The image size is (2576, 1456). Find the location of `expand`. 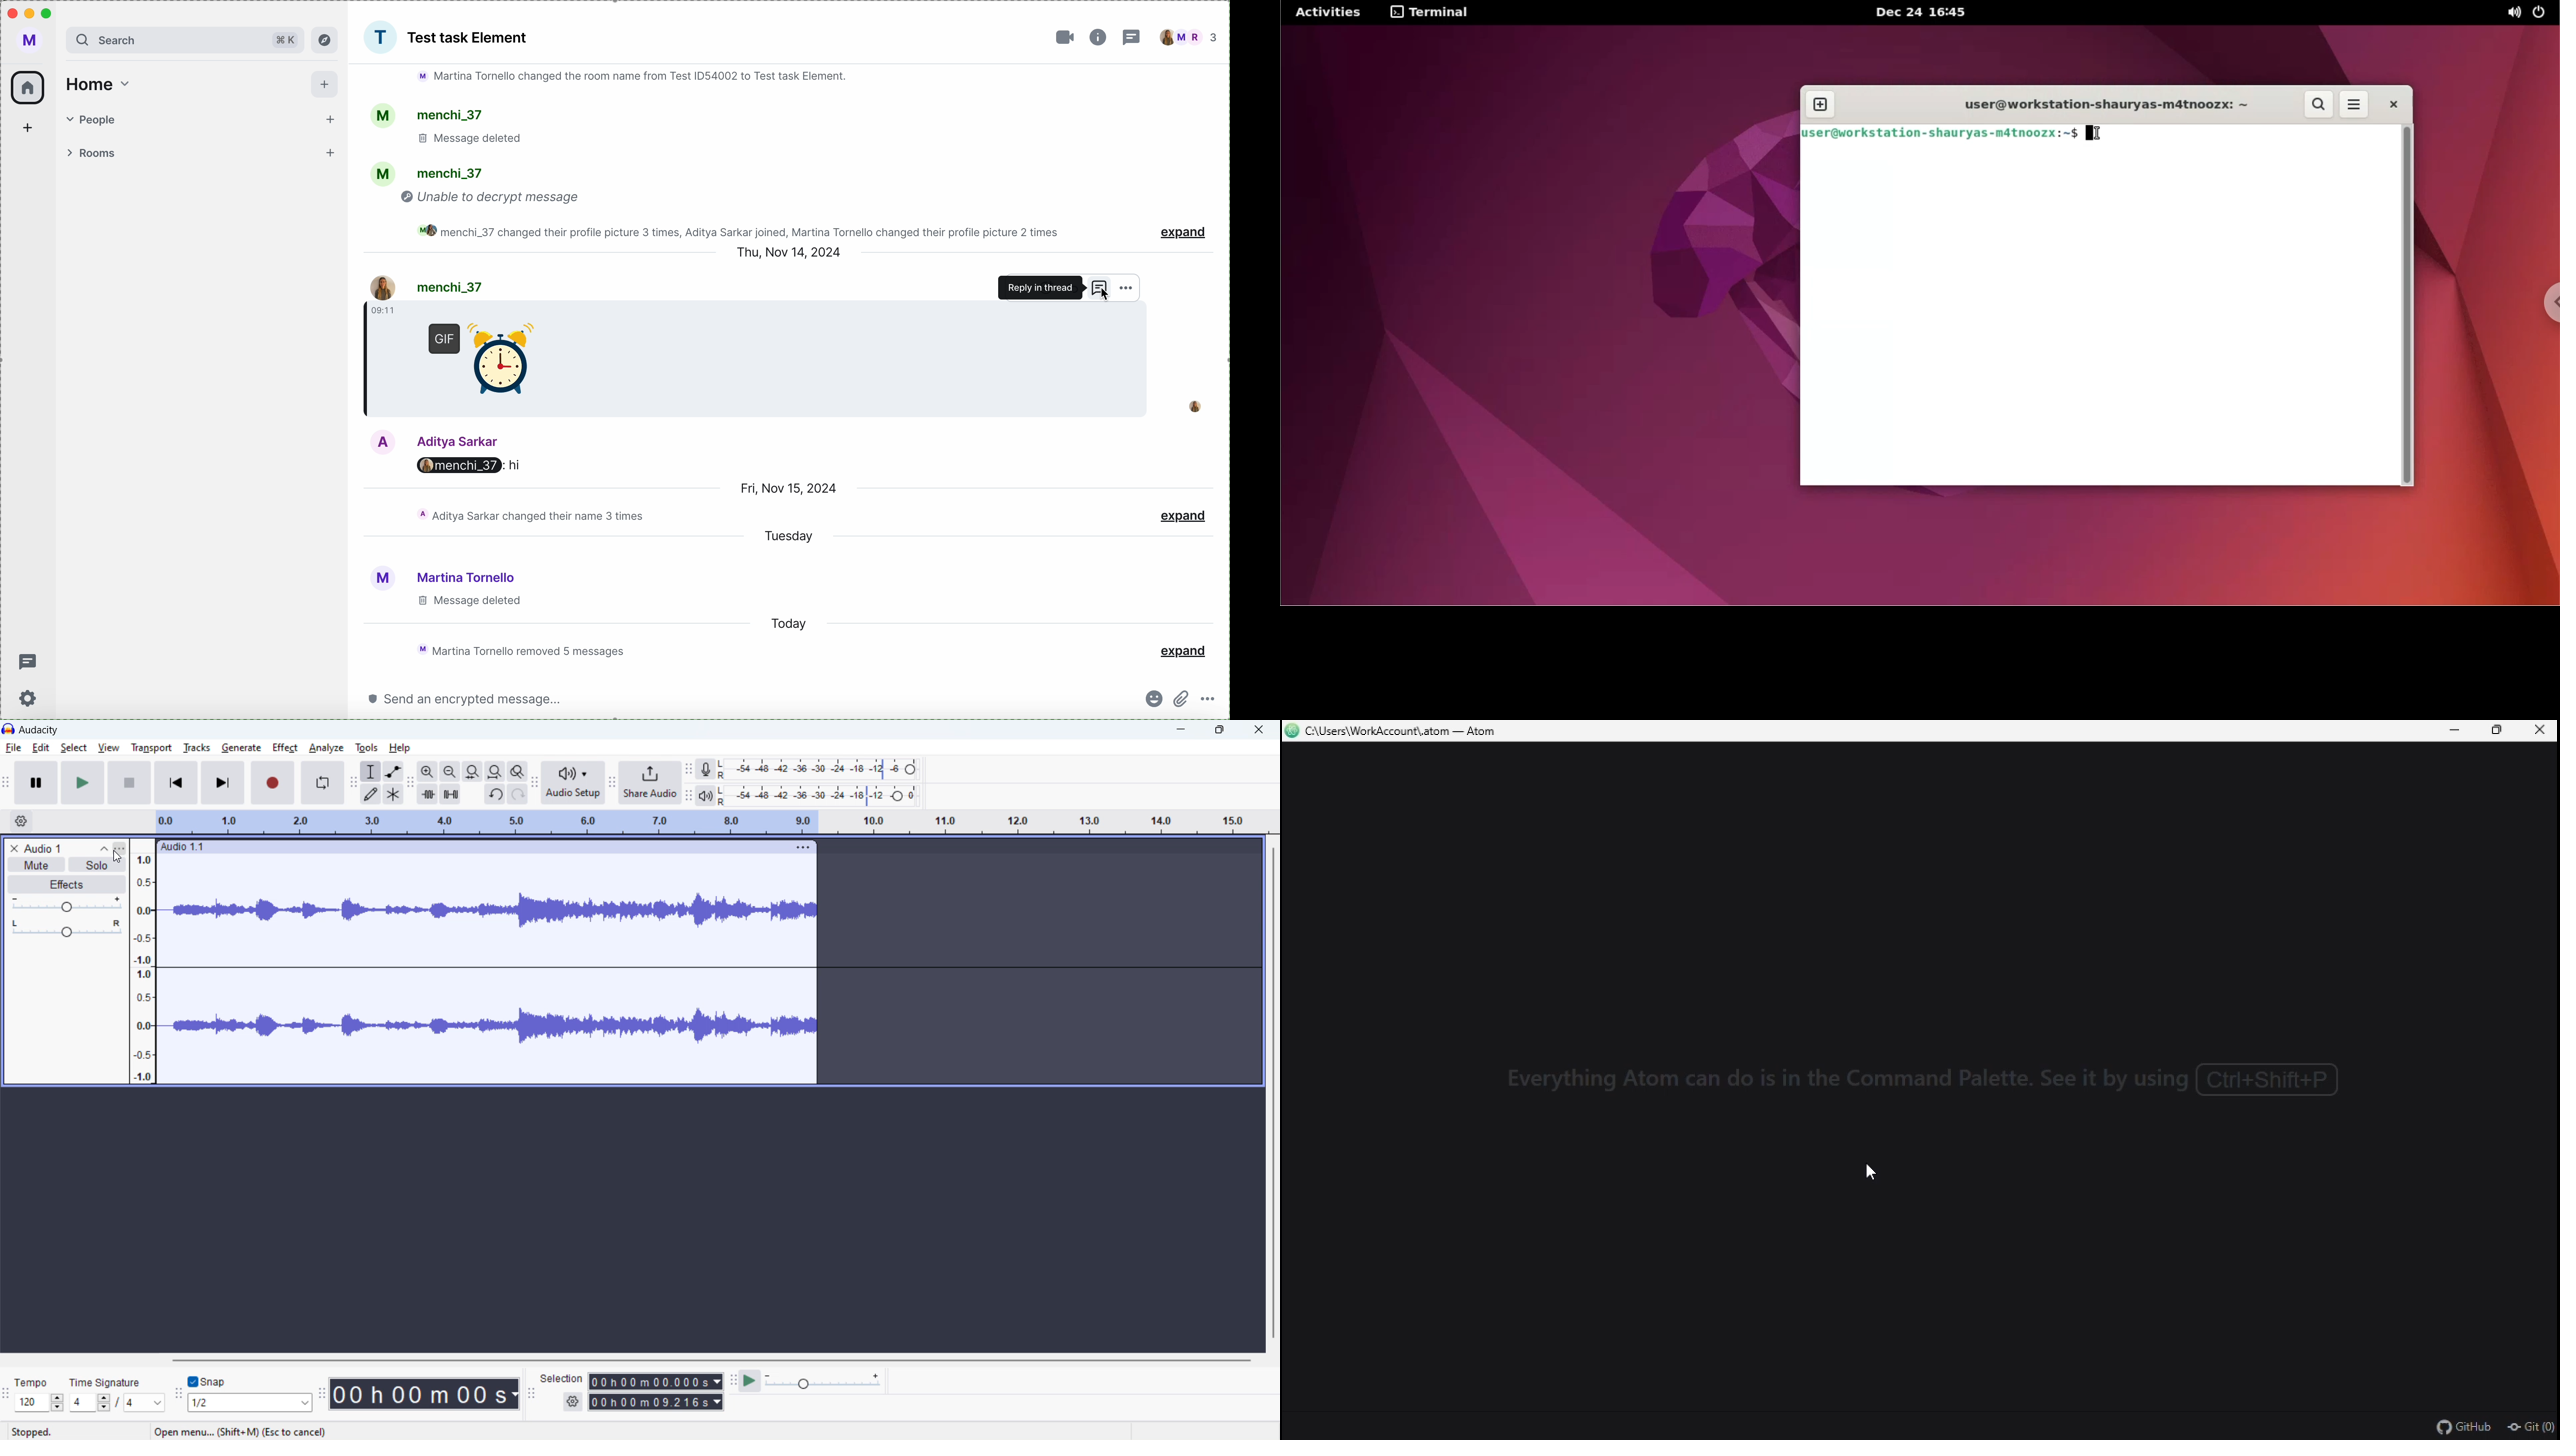

expand is located at coordinates (1181, 517).